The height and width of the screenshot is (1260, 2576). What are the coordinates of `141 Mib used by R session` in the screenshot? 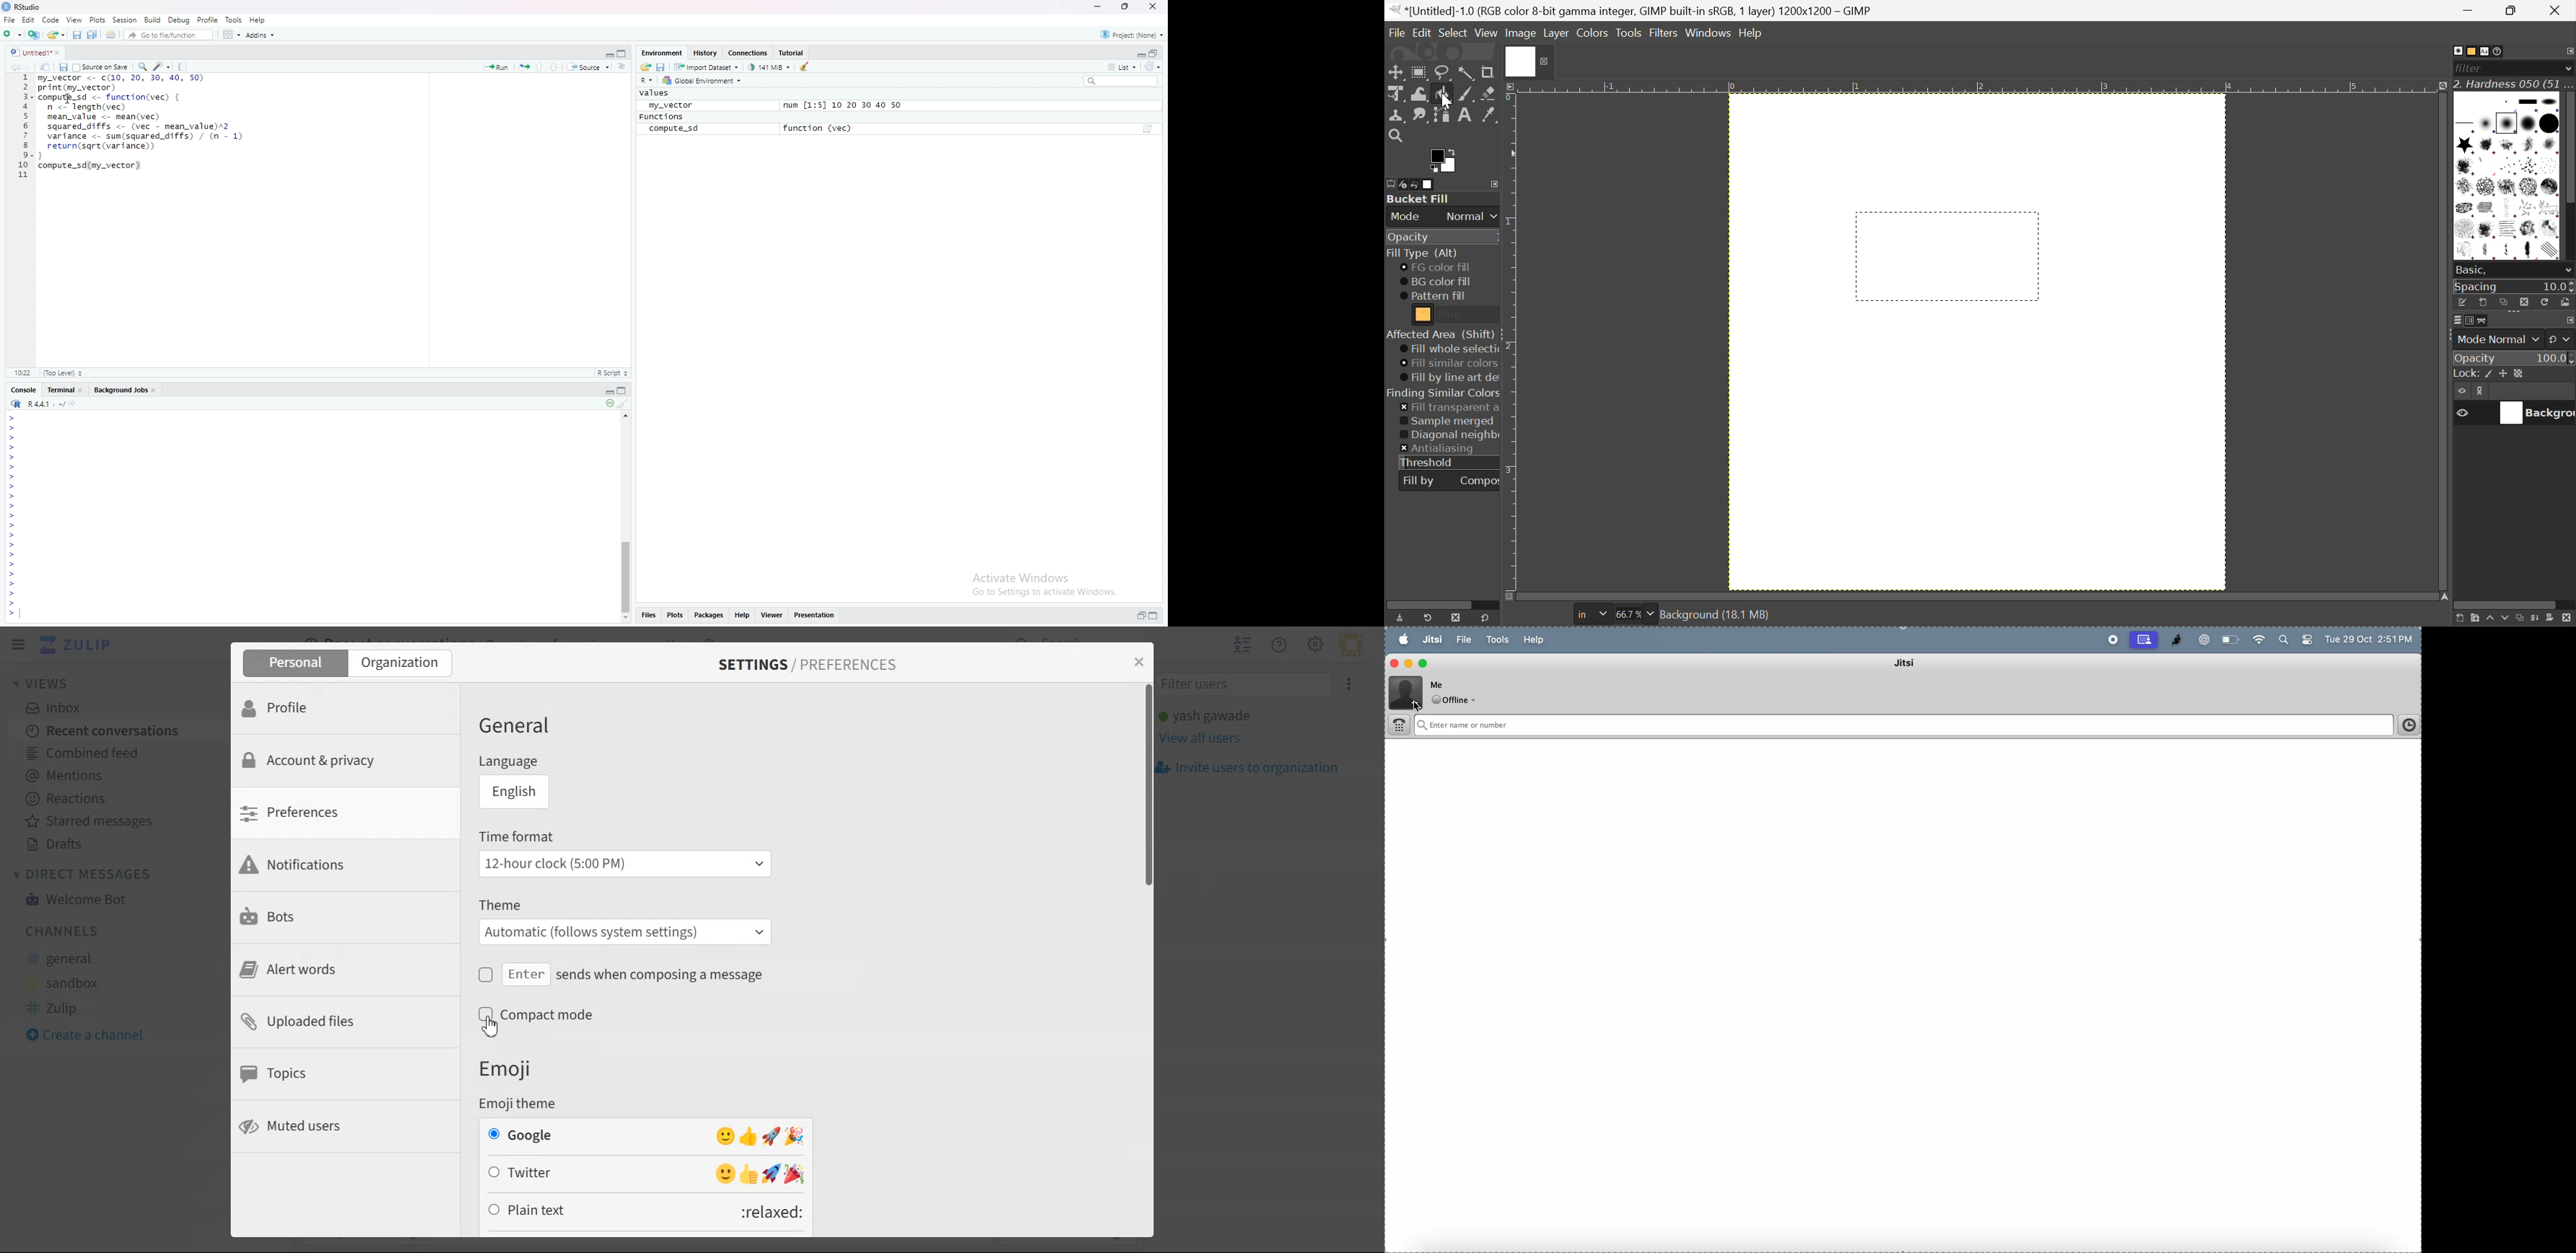 It's located at (770, 66).